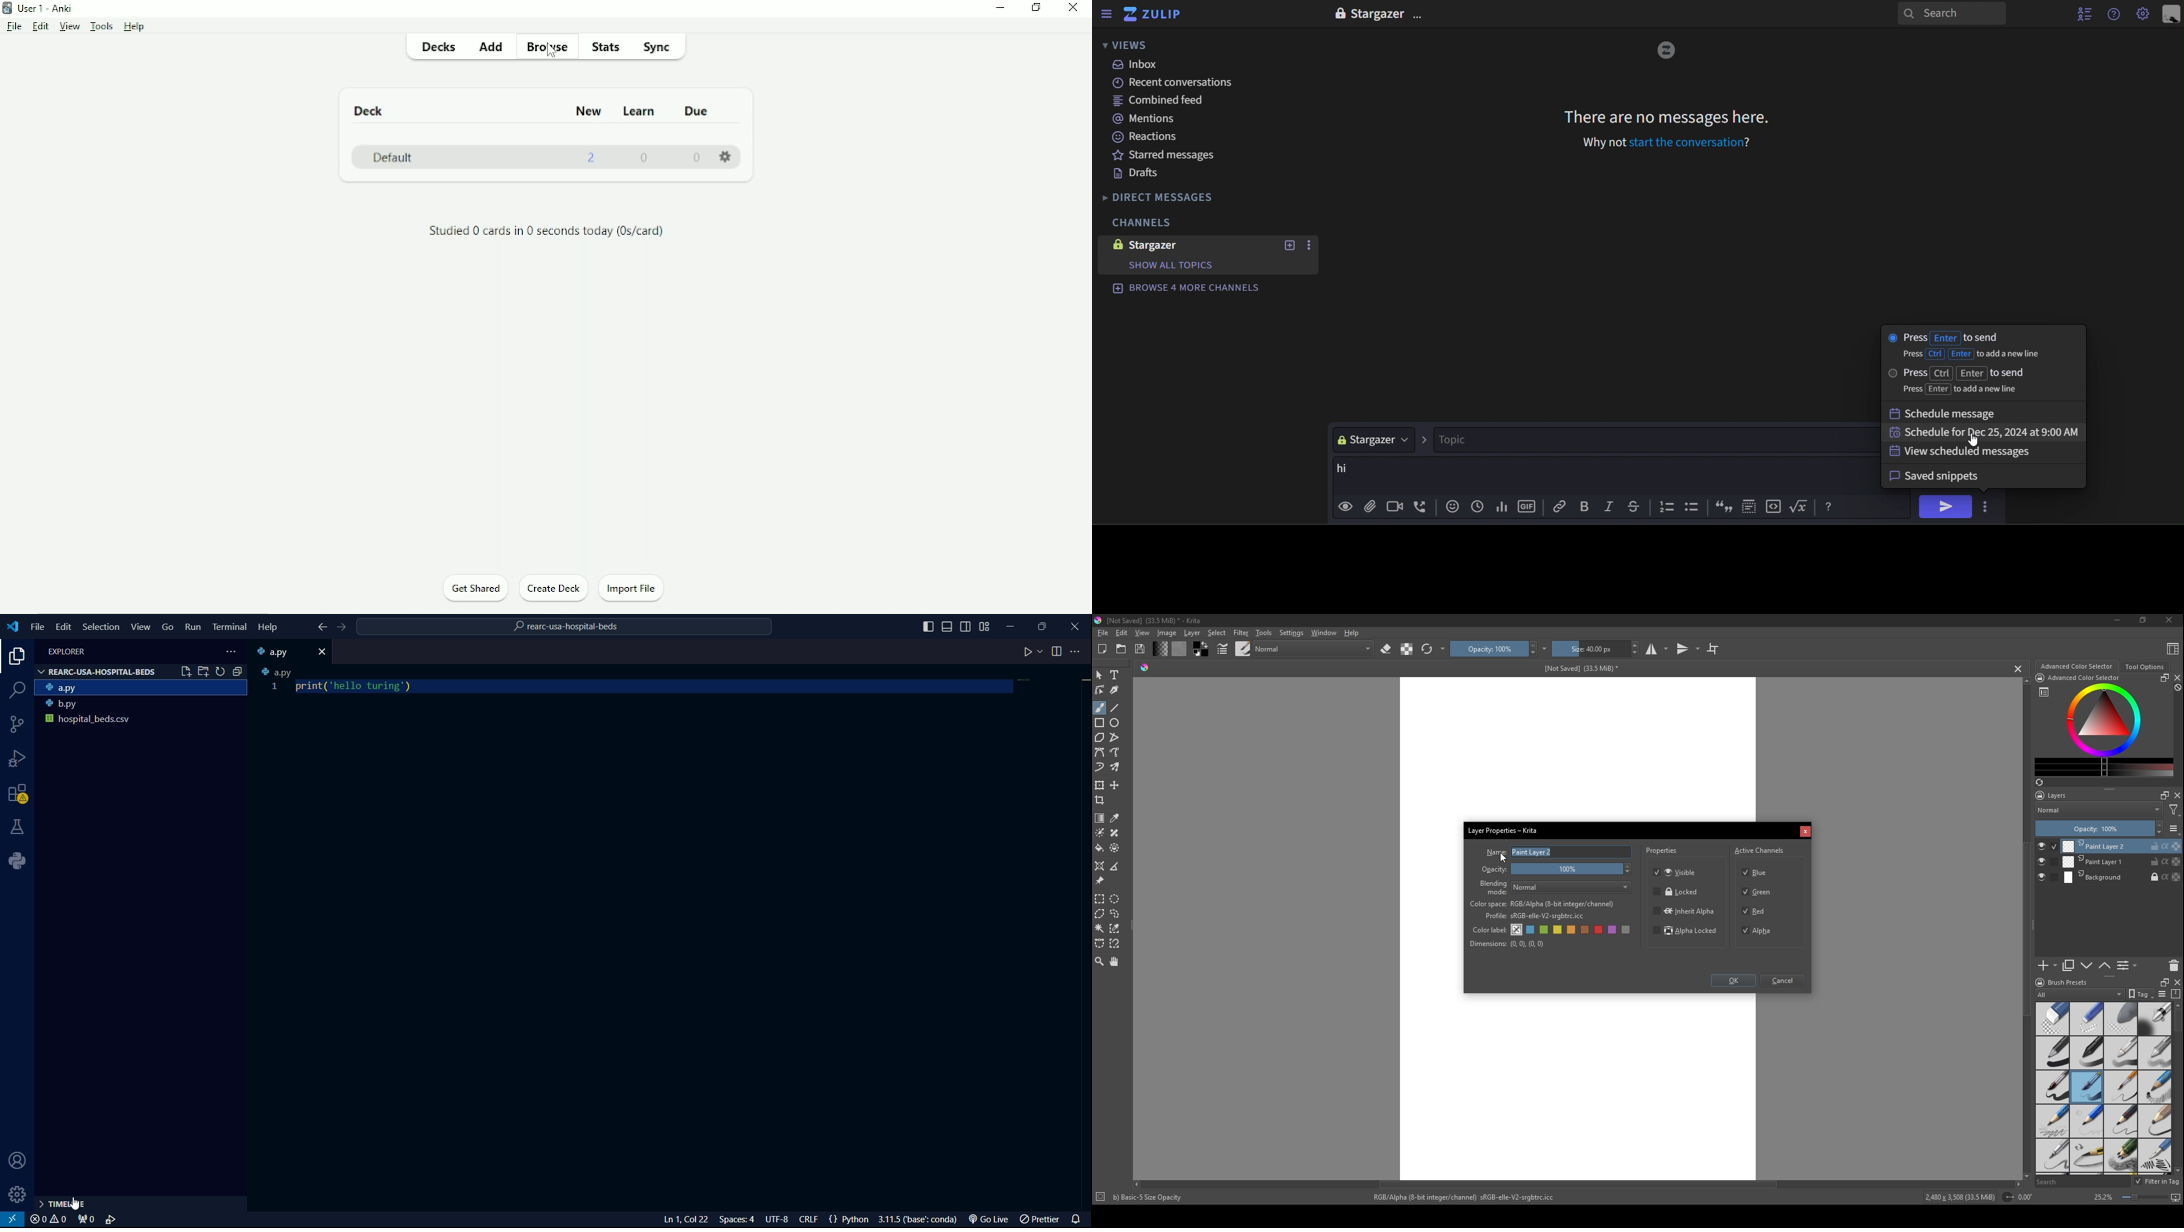 Image resolution: width=2184 pixels, height=1232 pixels. What do you see at coordinates (1760, 931) in the screenshot?
I see `Alpha` at bounding box center [1760, 931].